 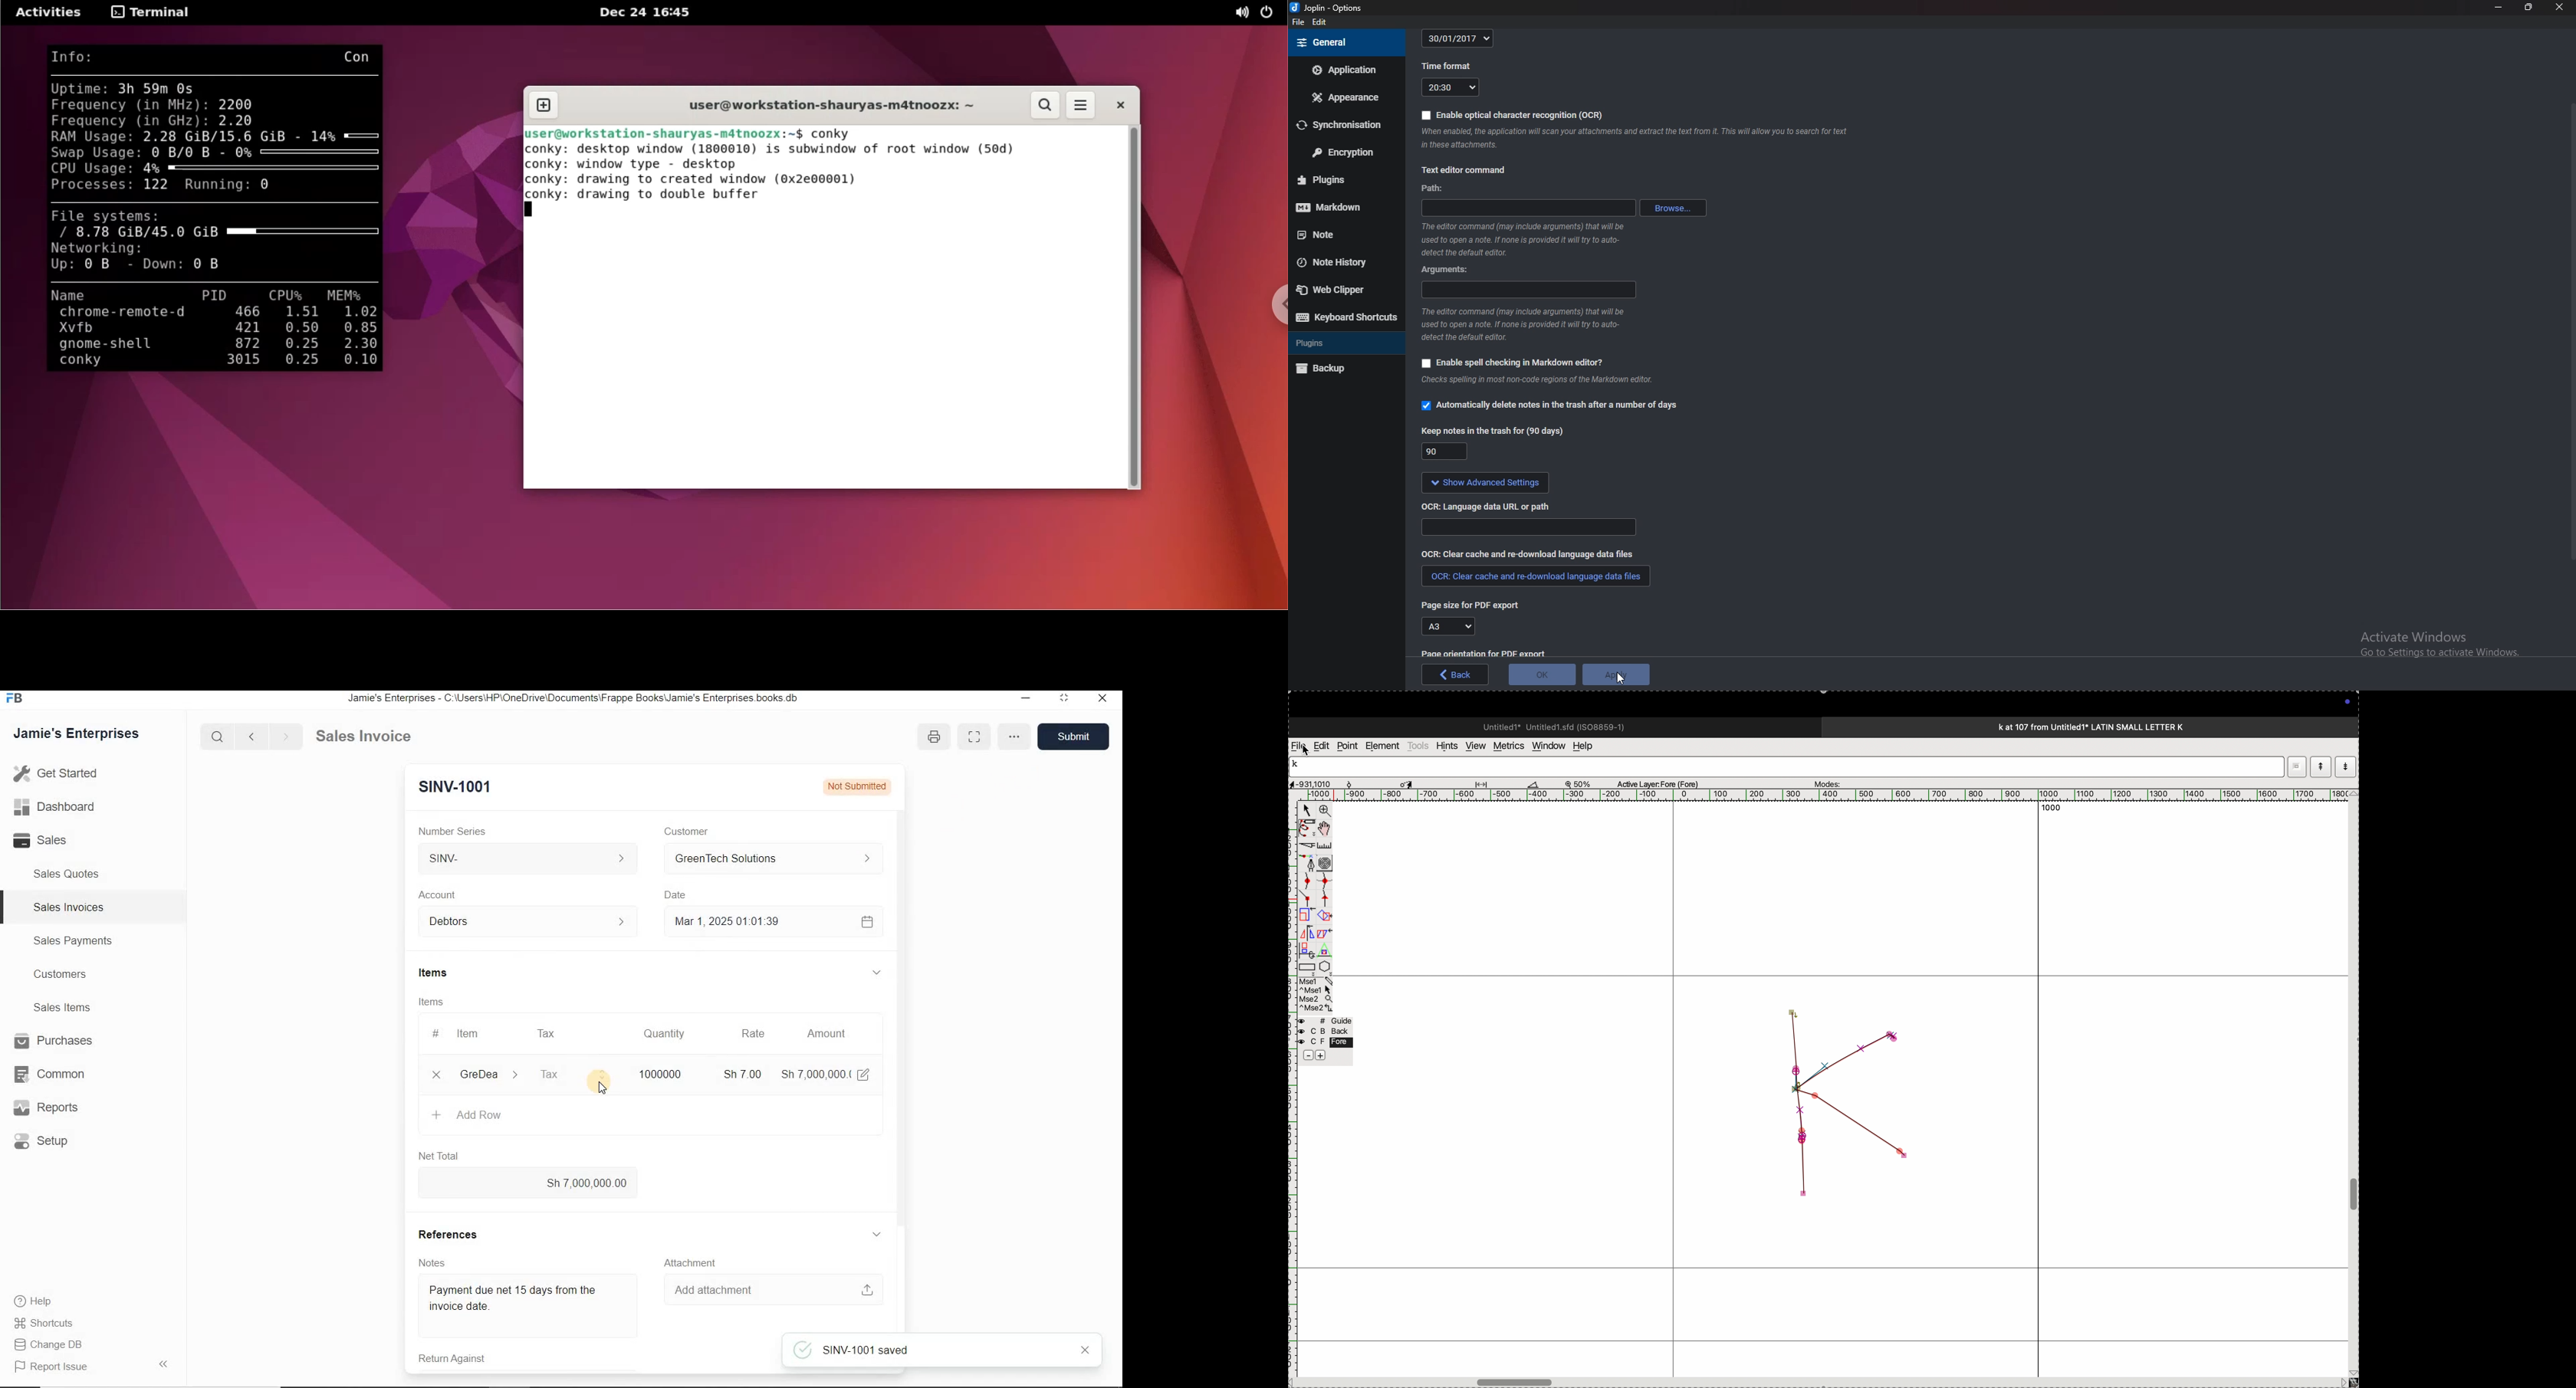 What do you see at coordinates (449, 829) in the screenshot?
I see `Number Series` at bounding box center [449, 829].